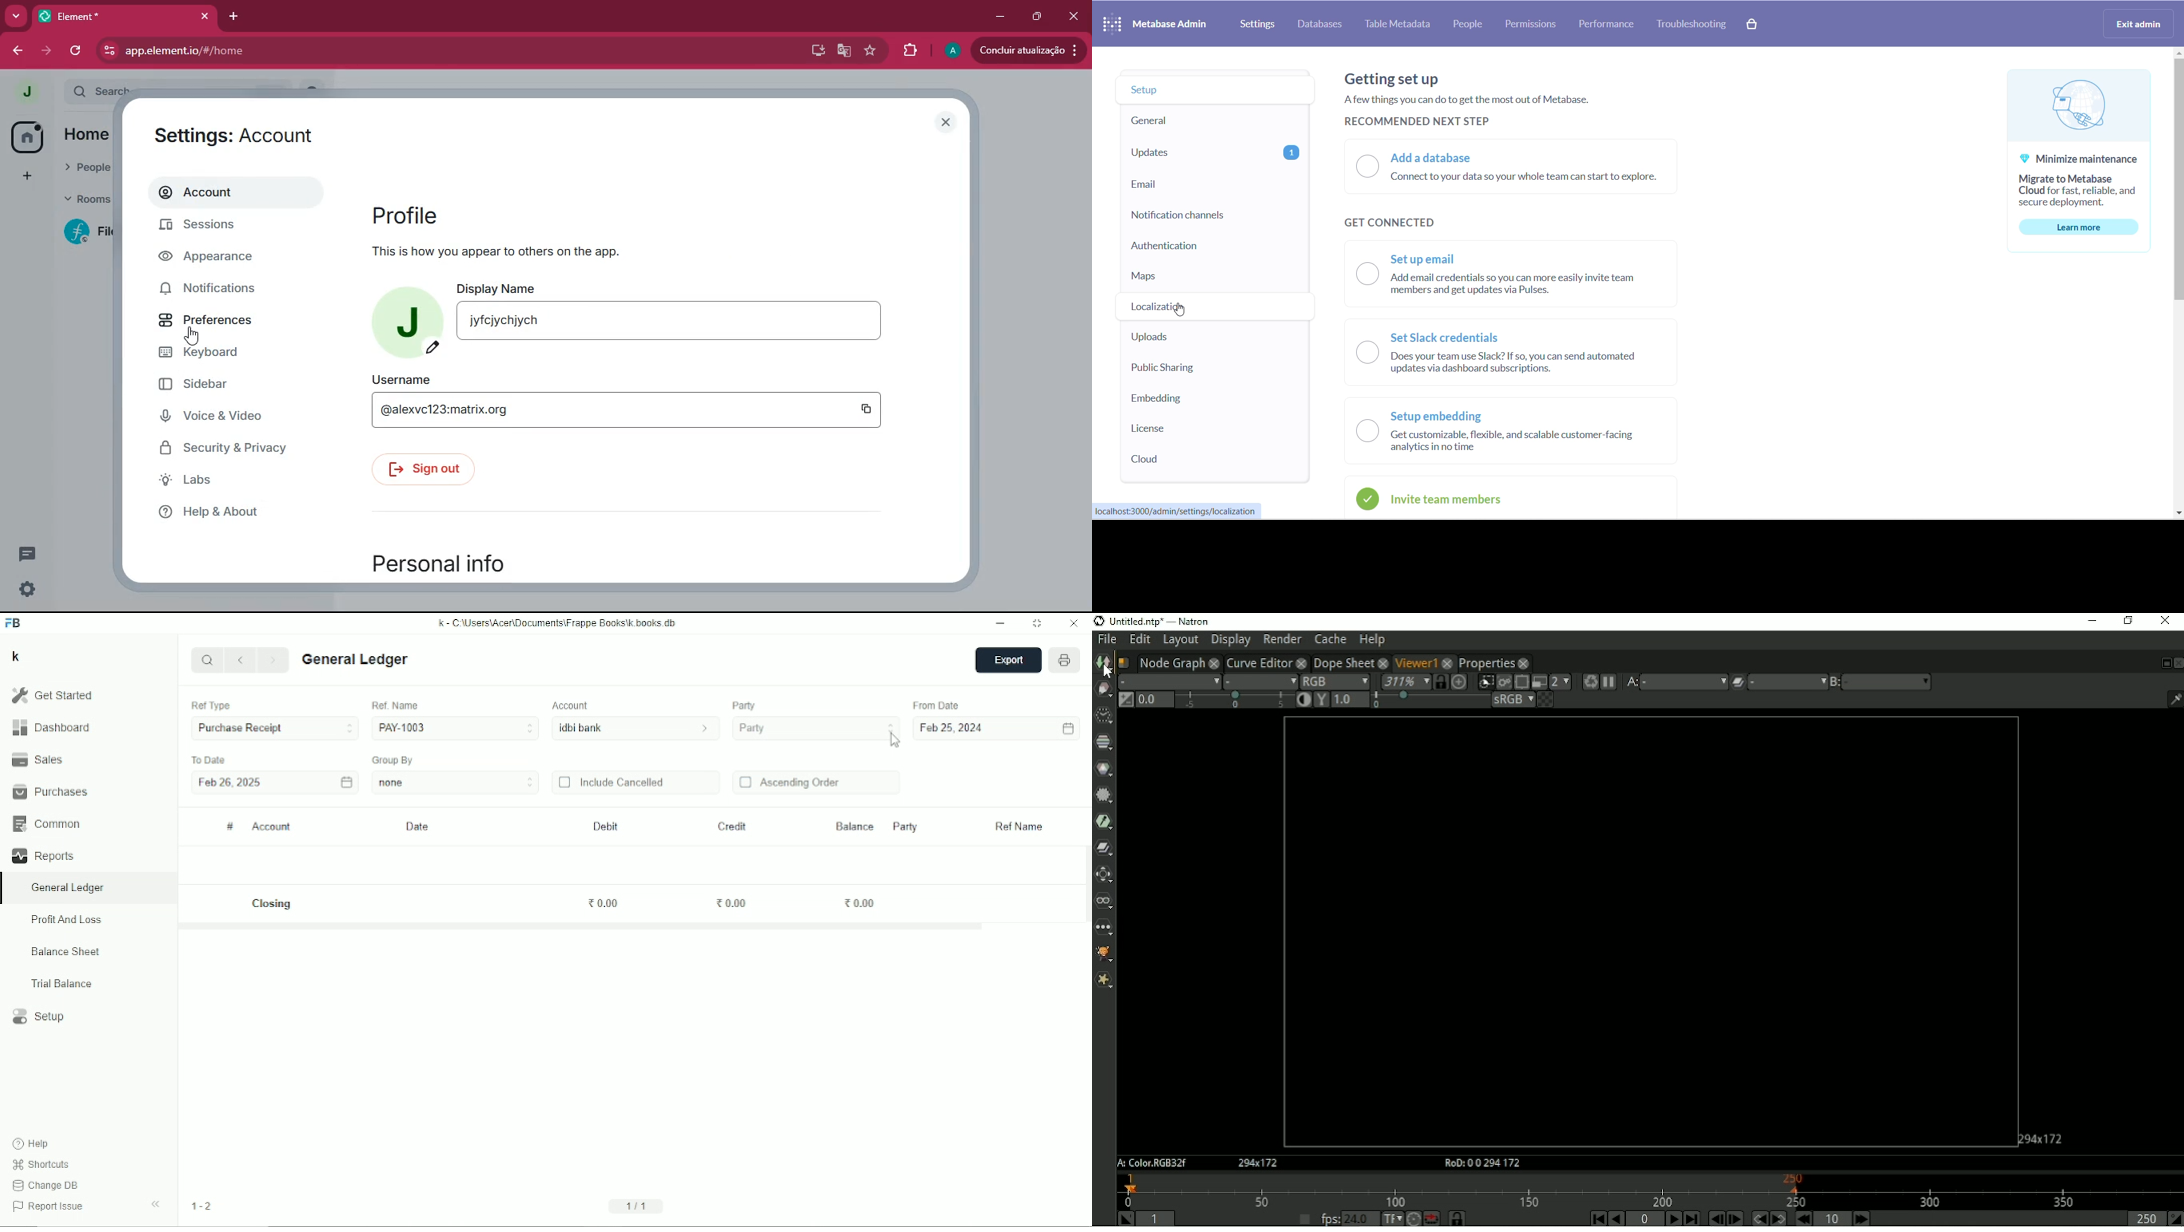  Describe the element at coordinates (395, 705) in the screenshot. I see `Ref. Name` at that location.